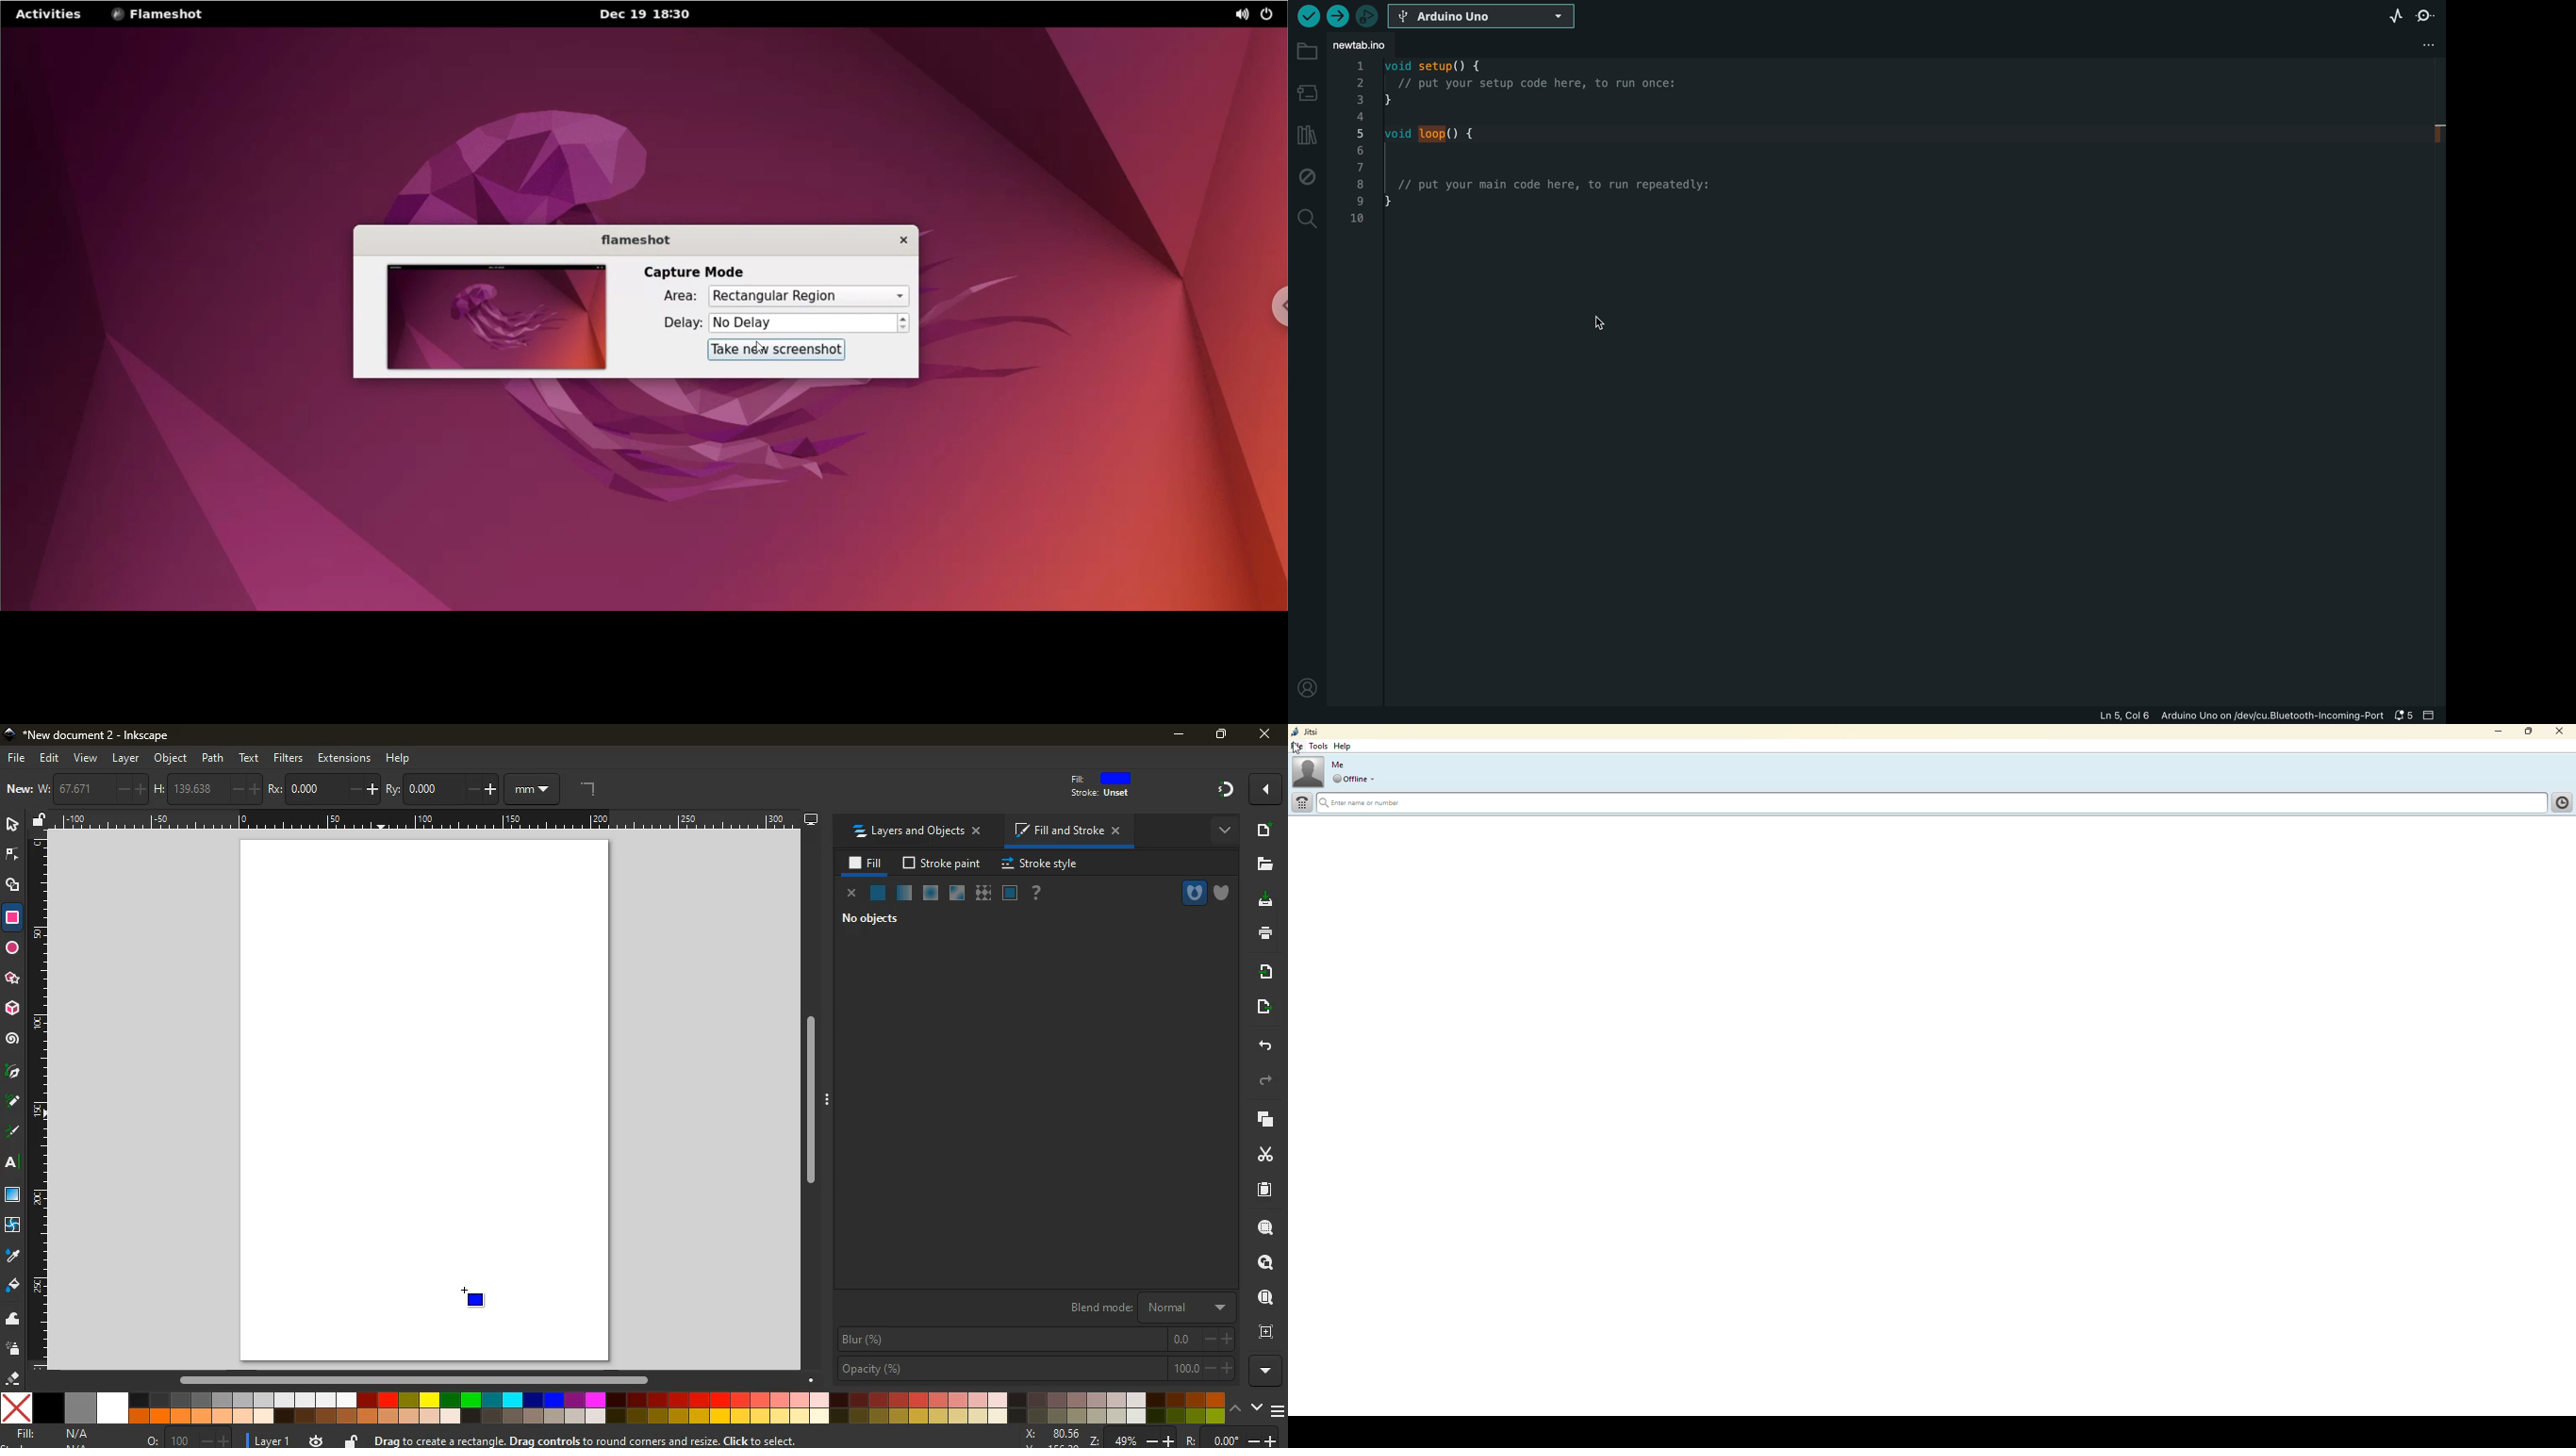  Describe the element at coordinates (14, 1226) in the screenshot. I see `twist` at that location.